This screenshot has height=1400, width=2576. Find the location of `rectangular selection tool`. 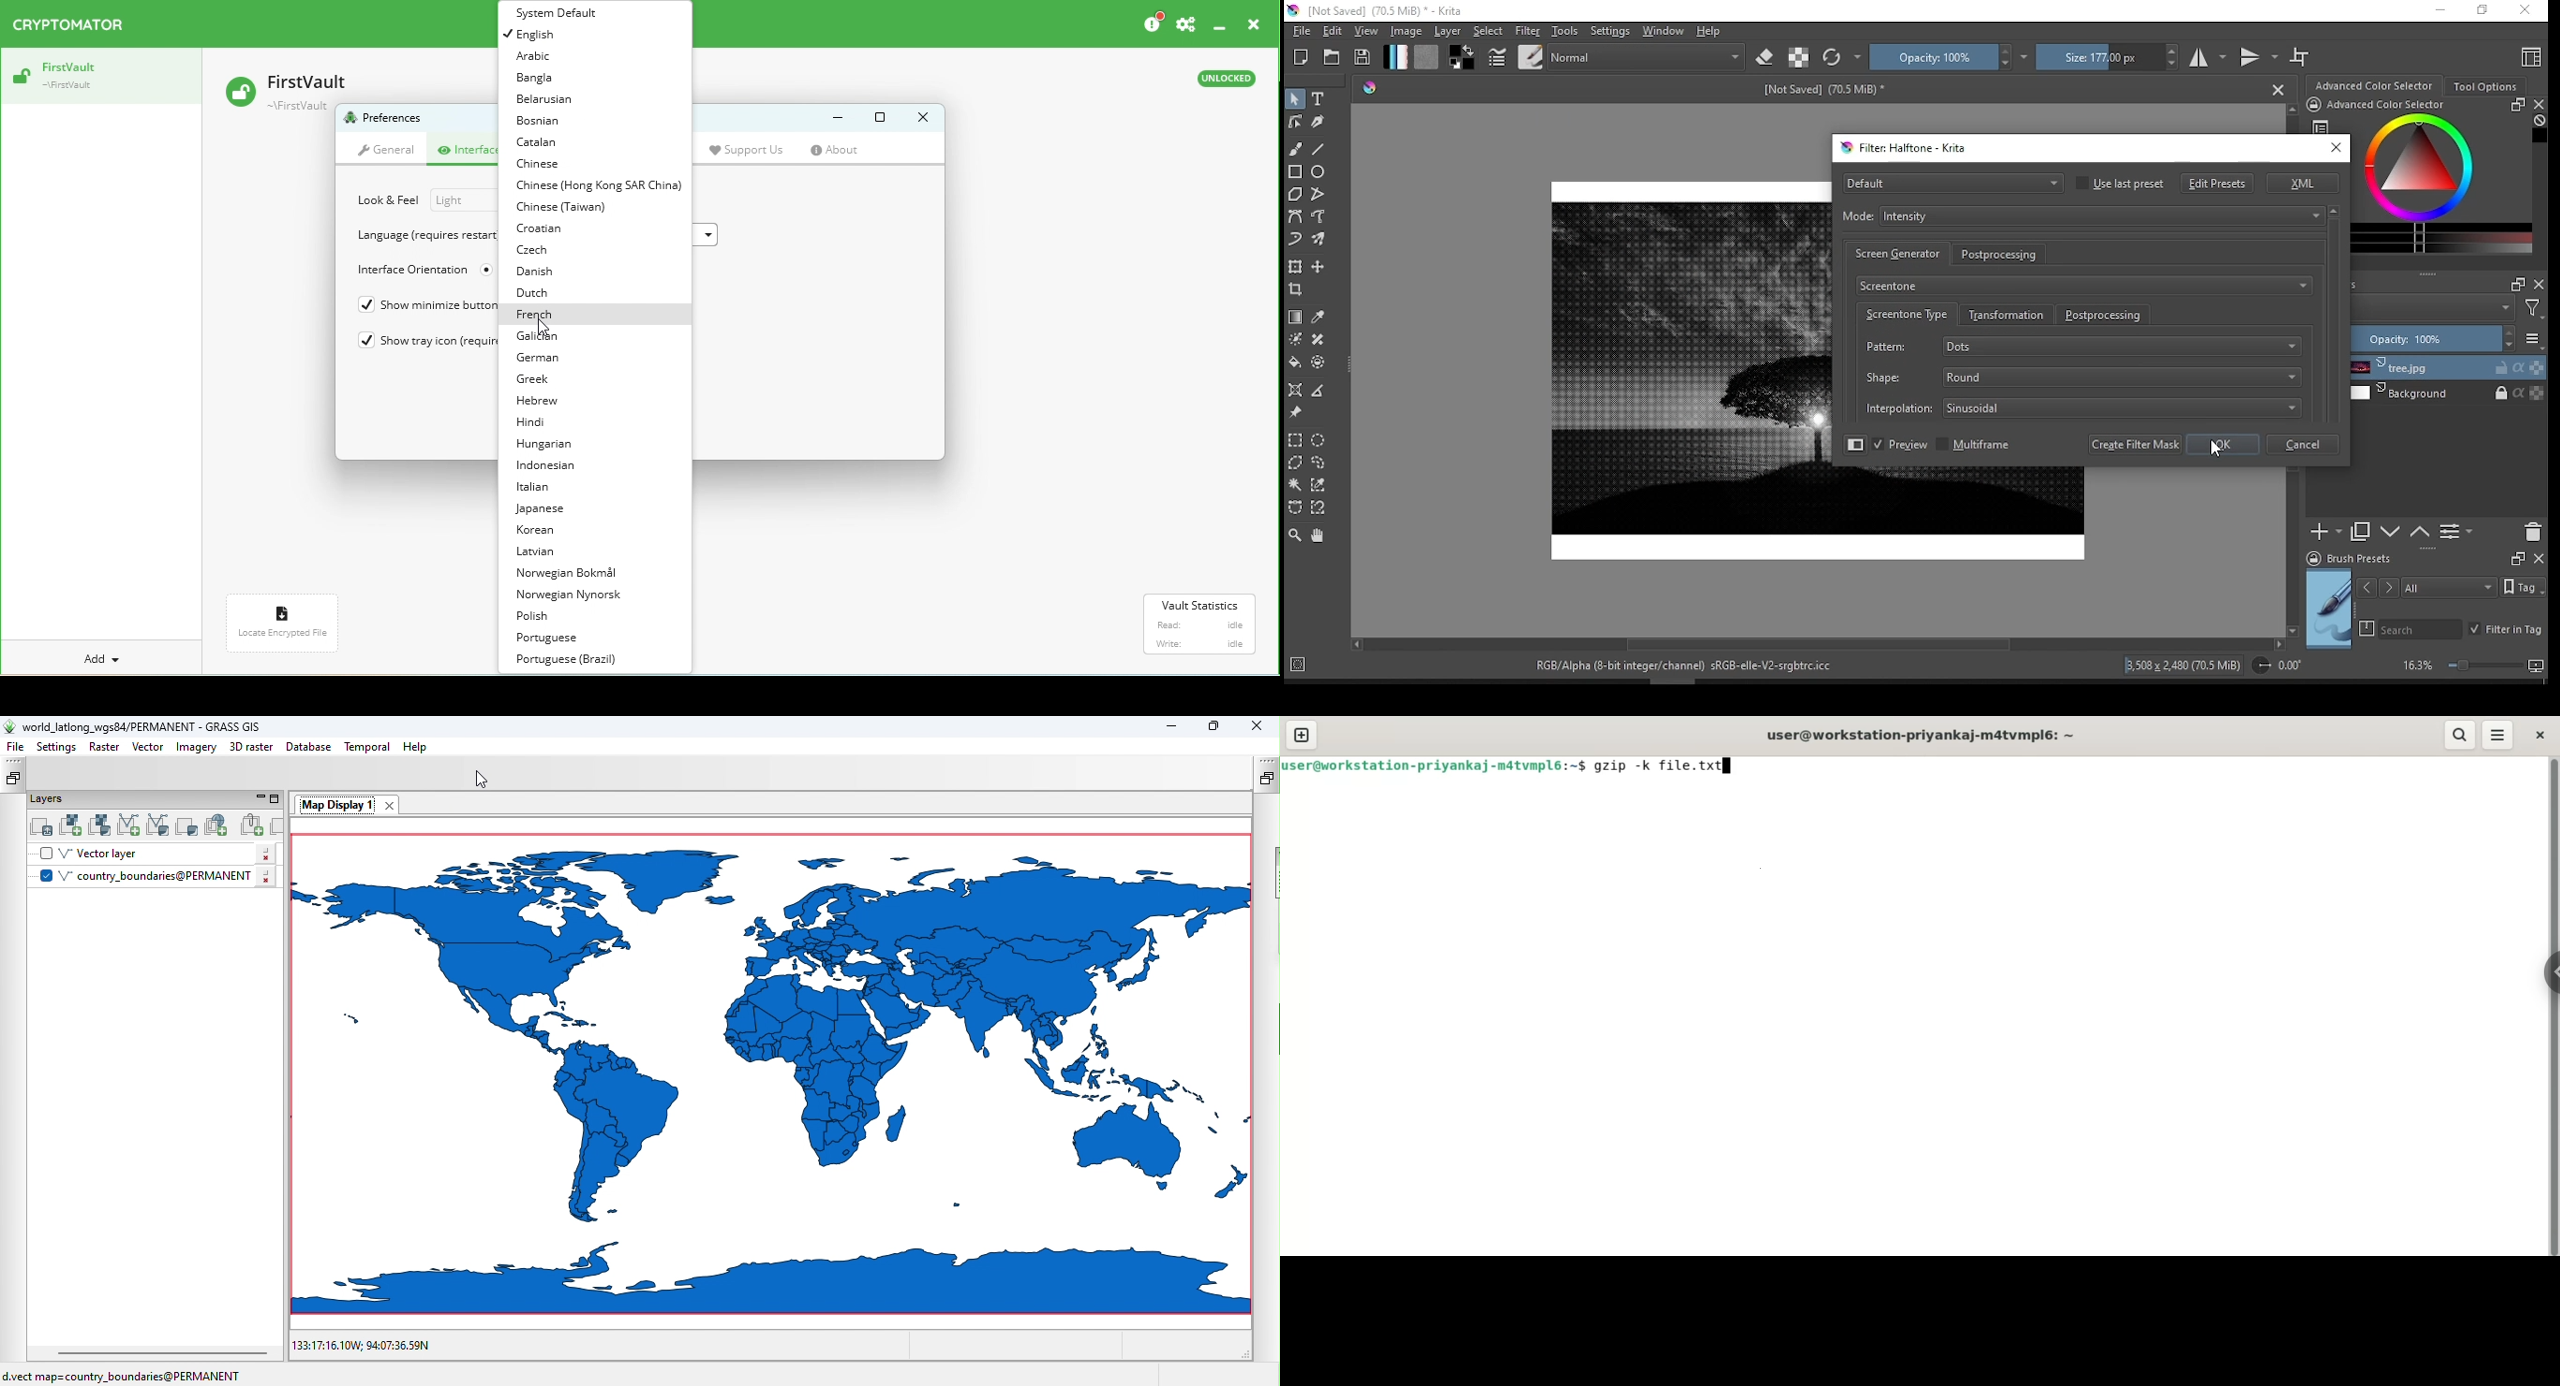

rectangular selection tool is located at coordinates (1296, 441).